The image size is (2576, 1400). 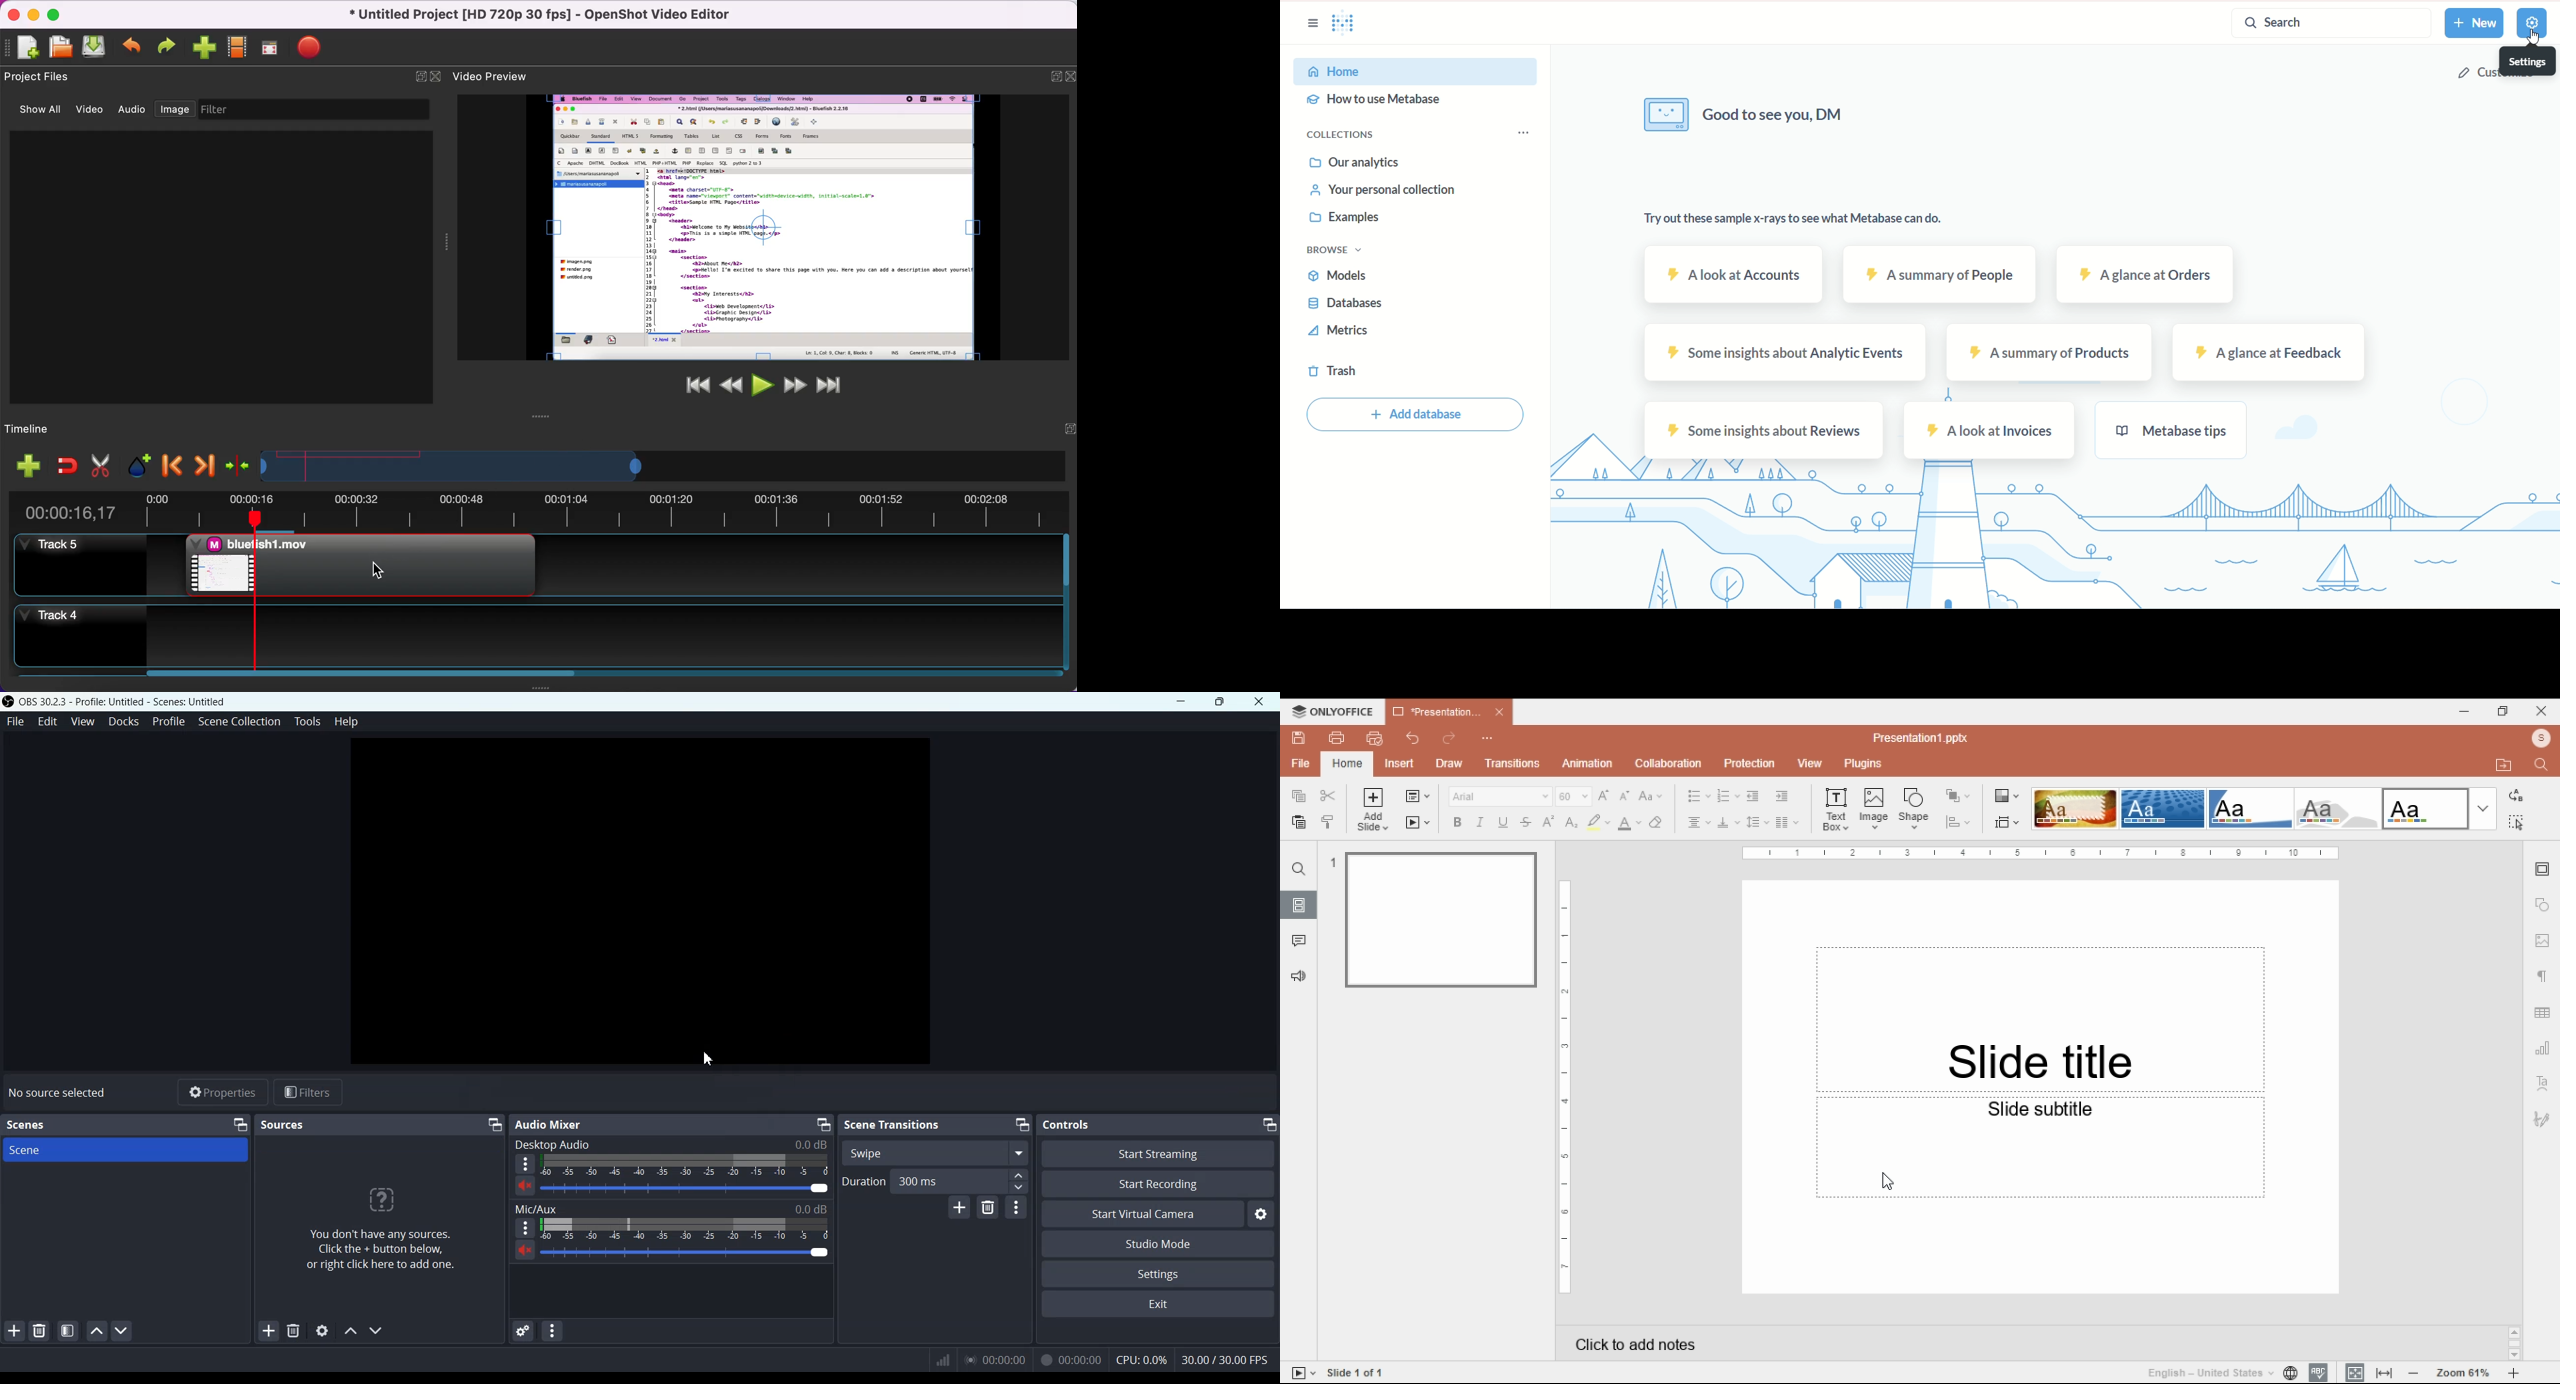 I want to click on zoom out, so click(x=2414, y=1372).